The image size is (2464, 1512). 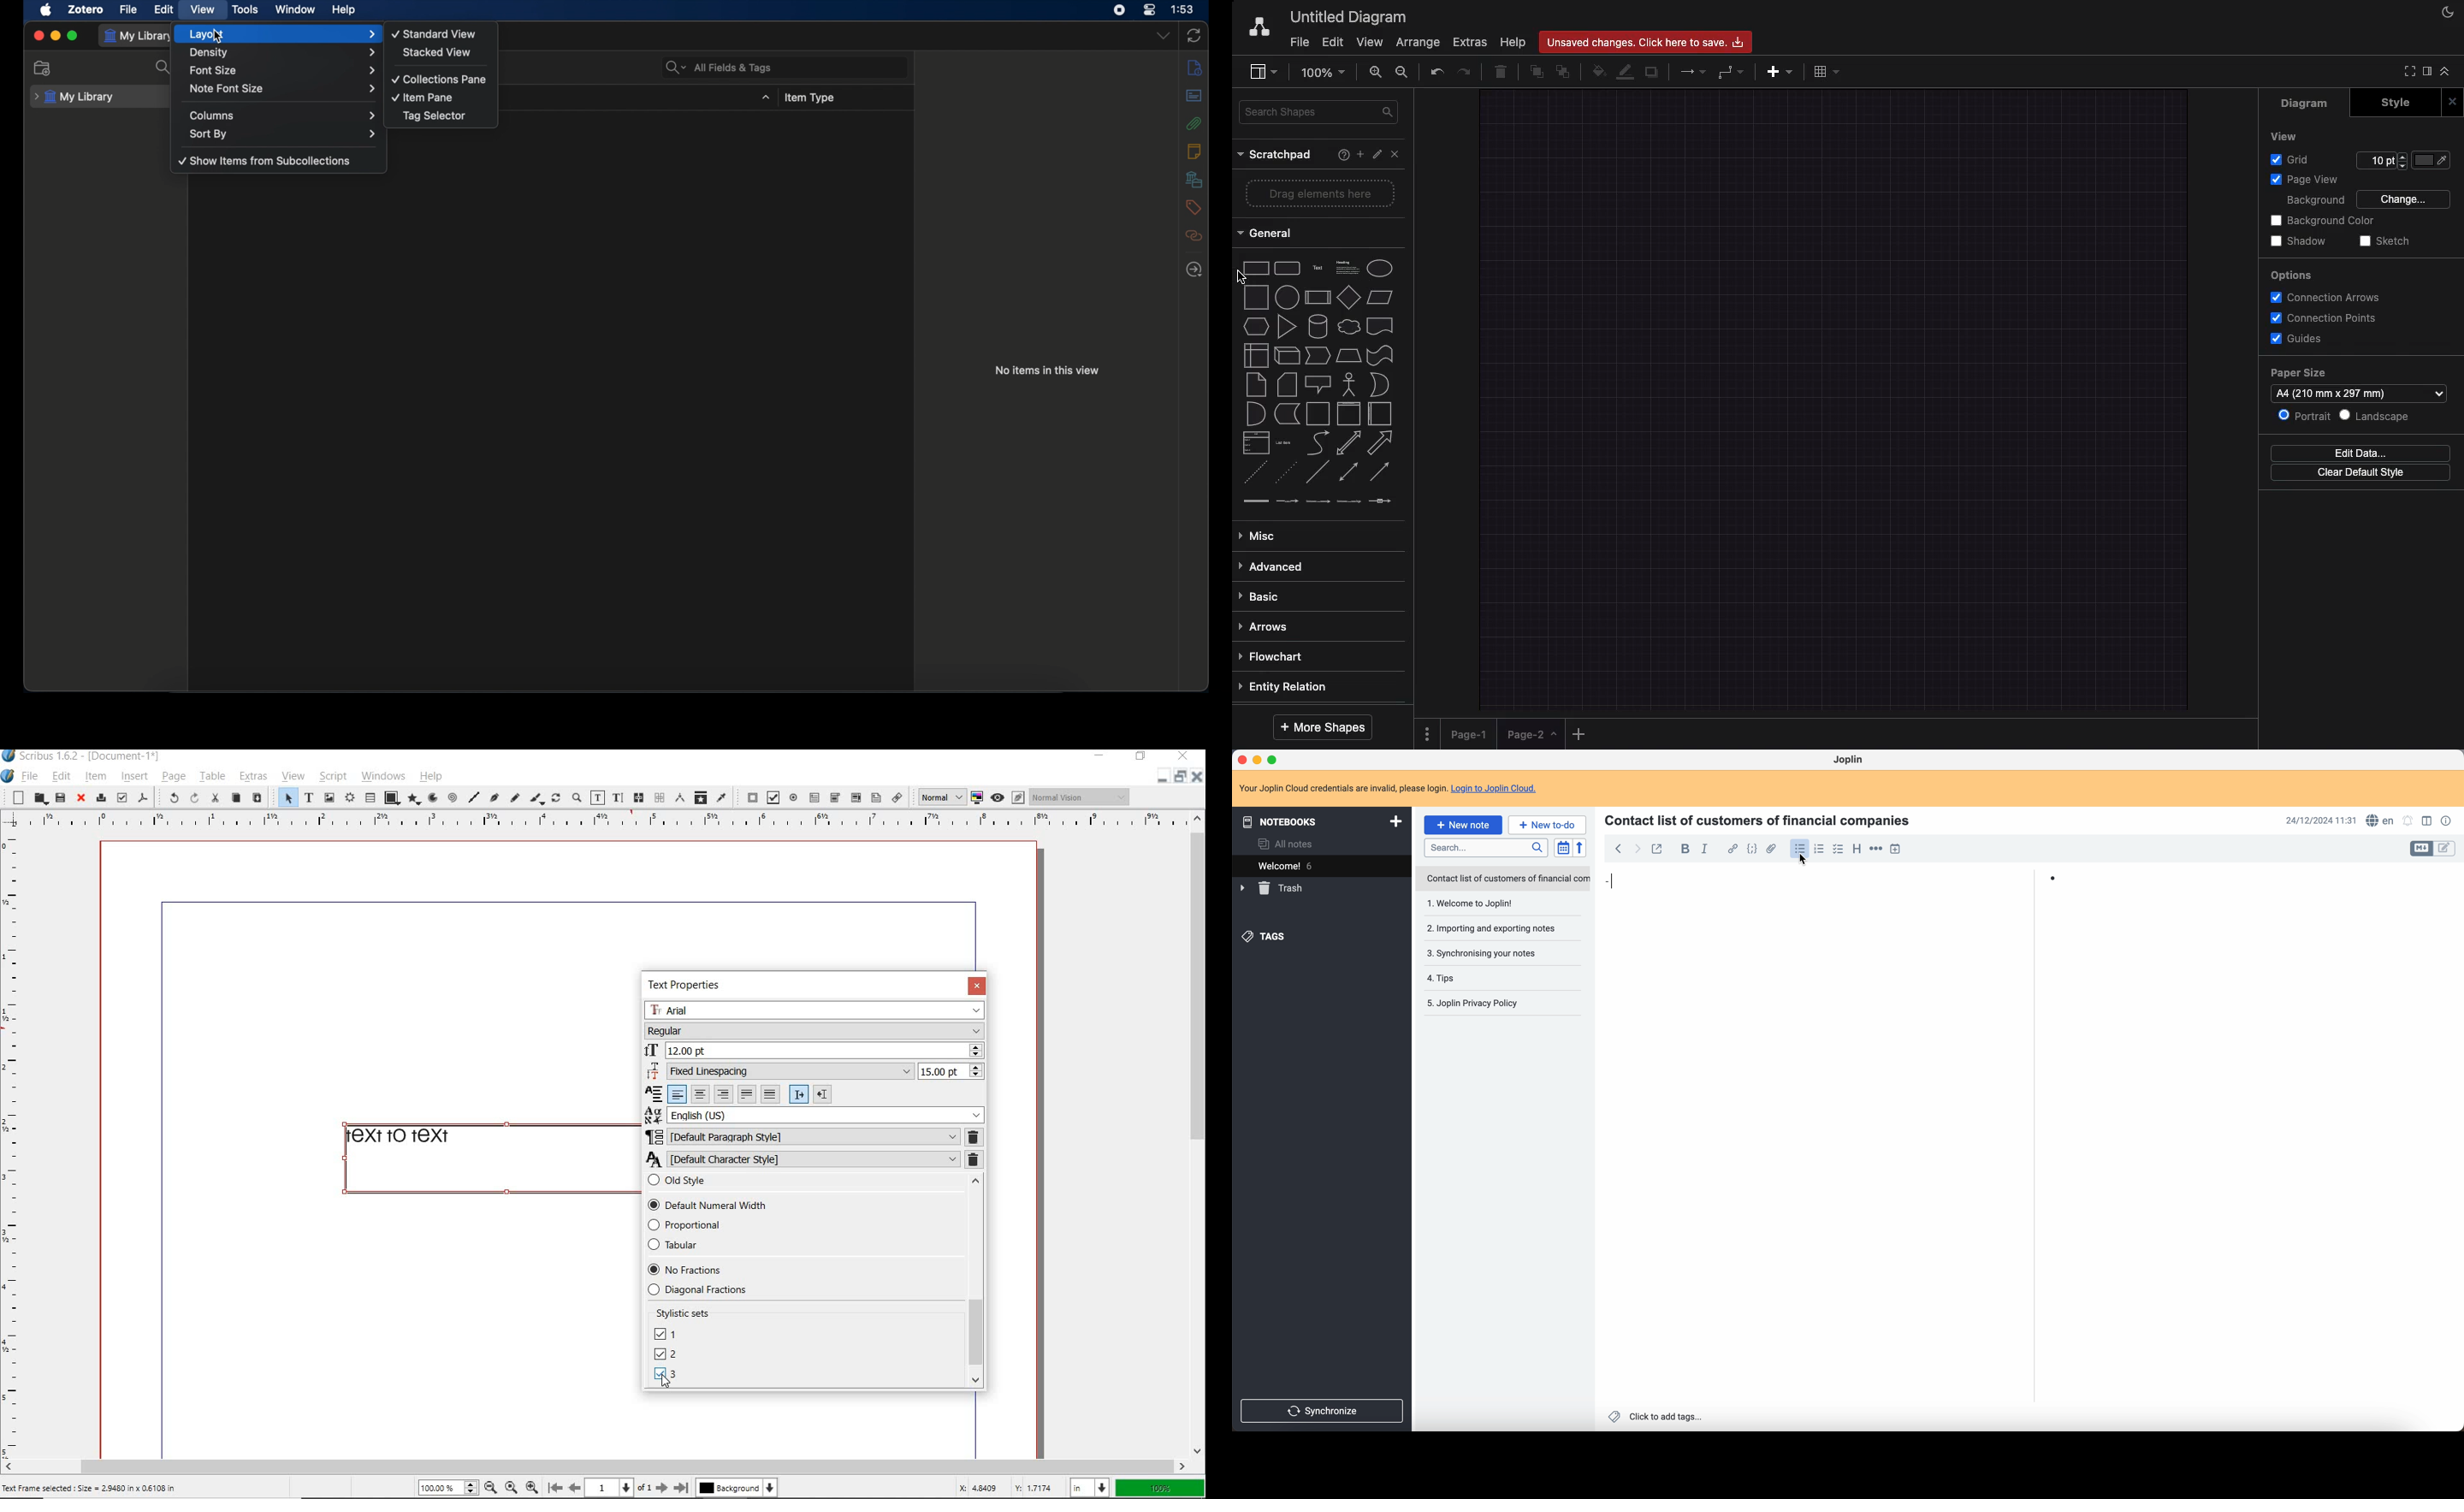 I want to click on Entity relation, so click(x=1287, y=684).